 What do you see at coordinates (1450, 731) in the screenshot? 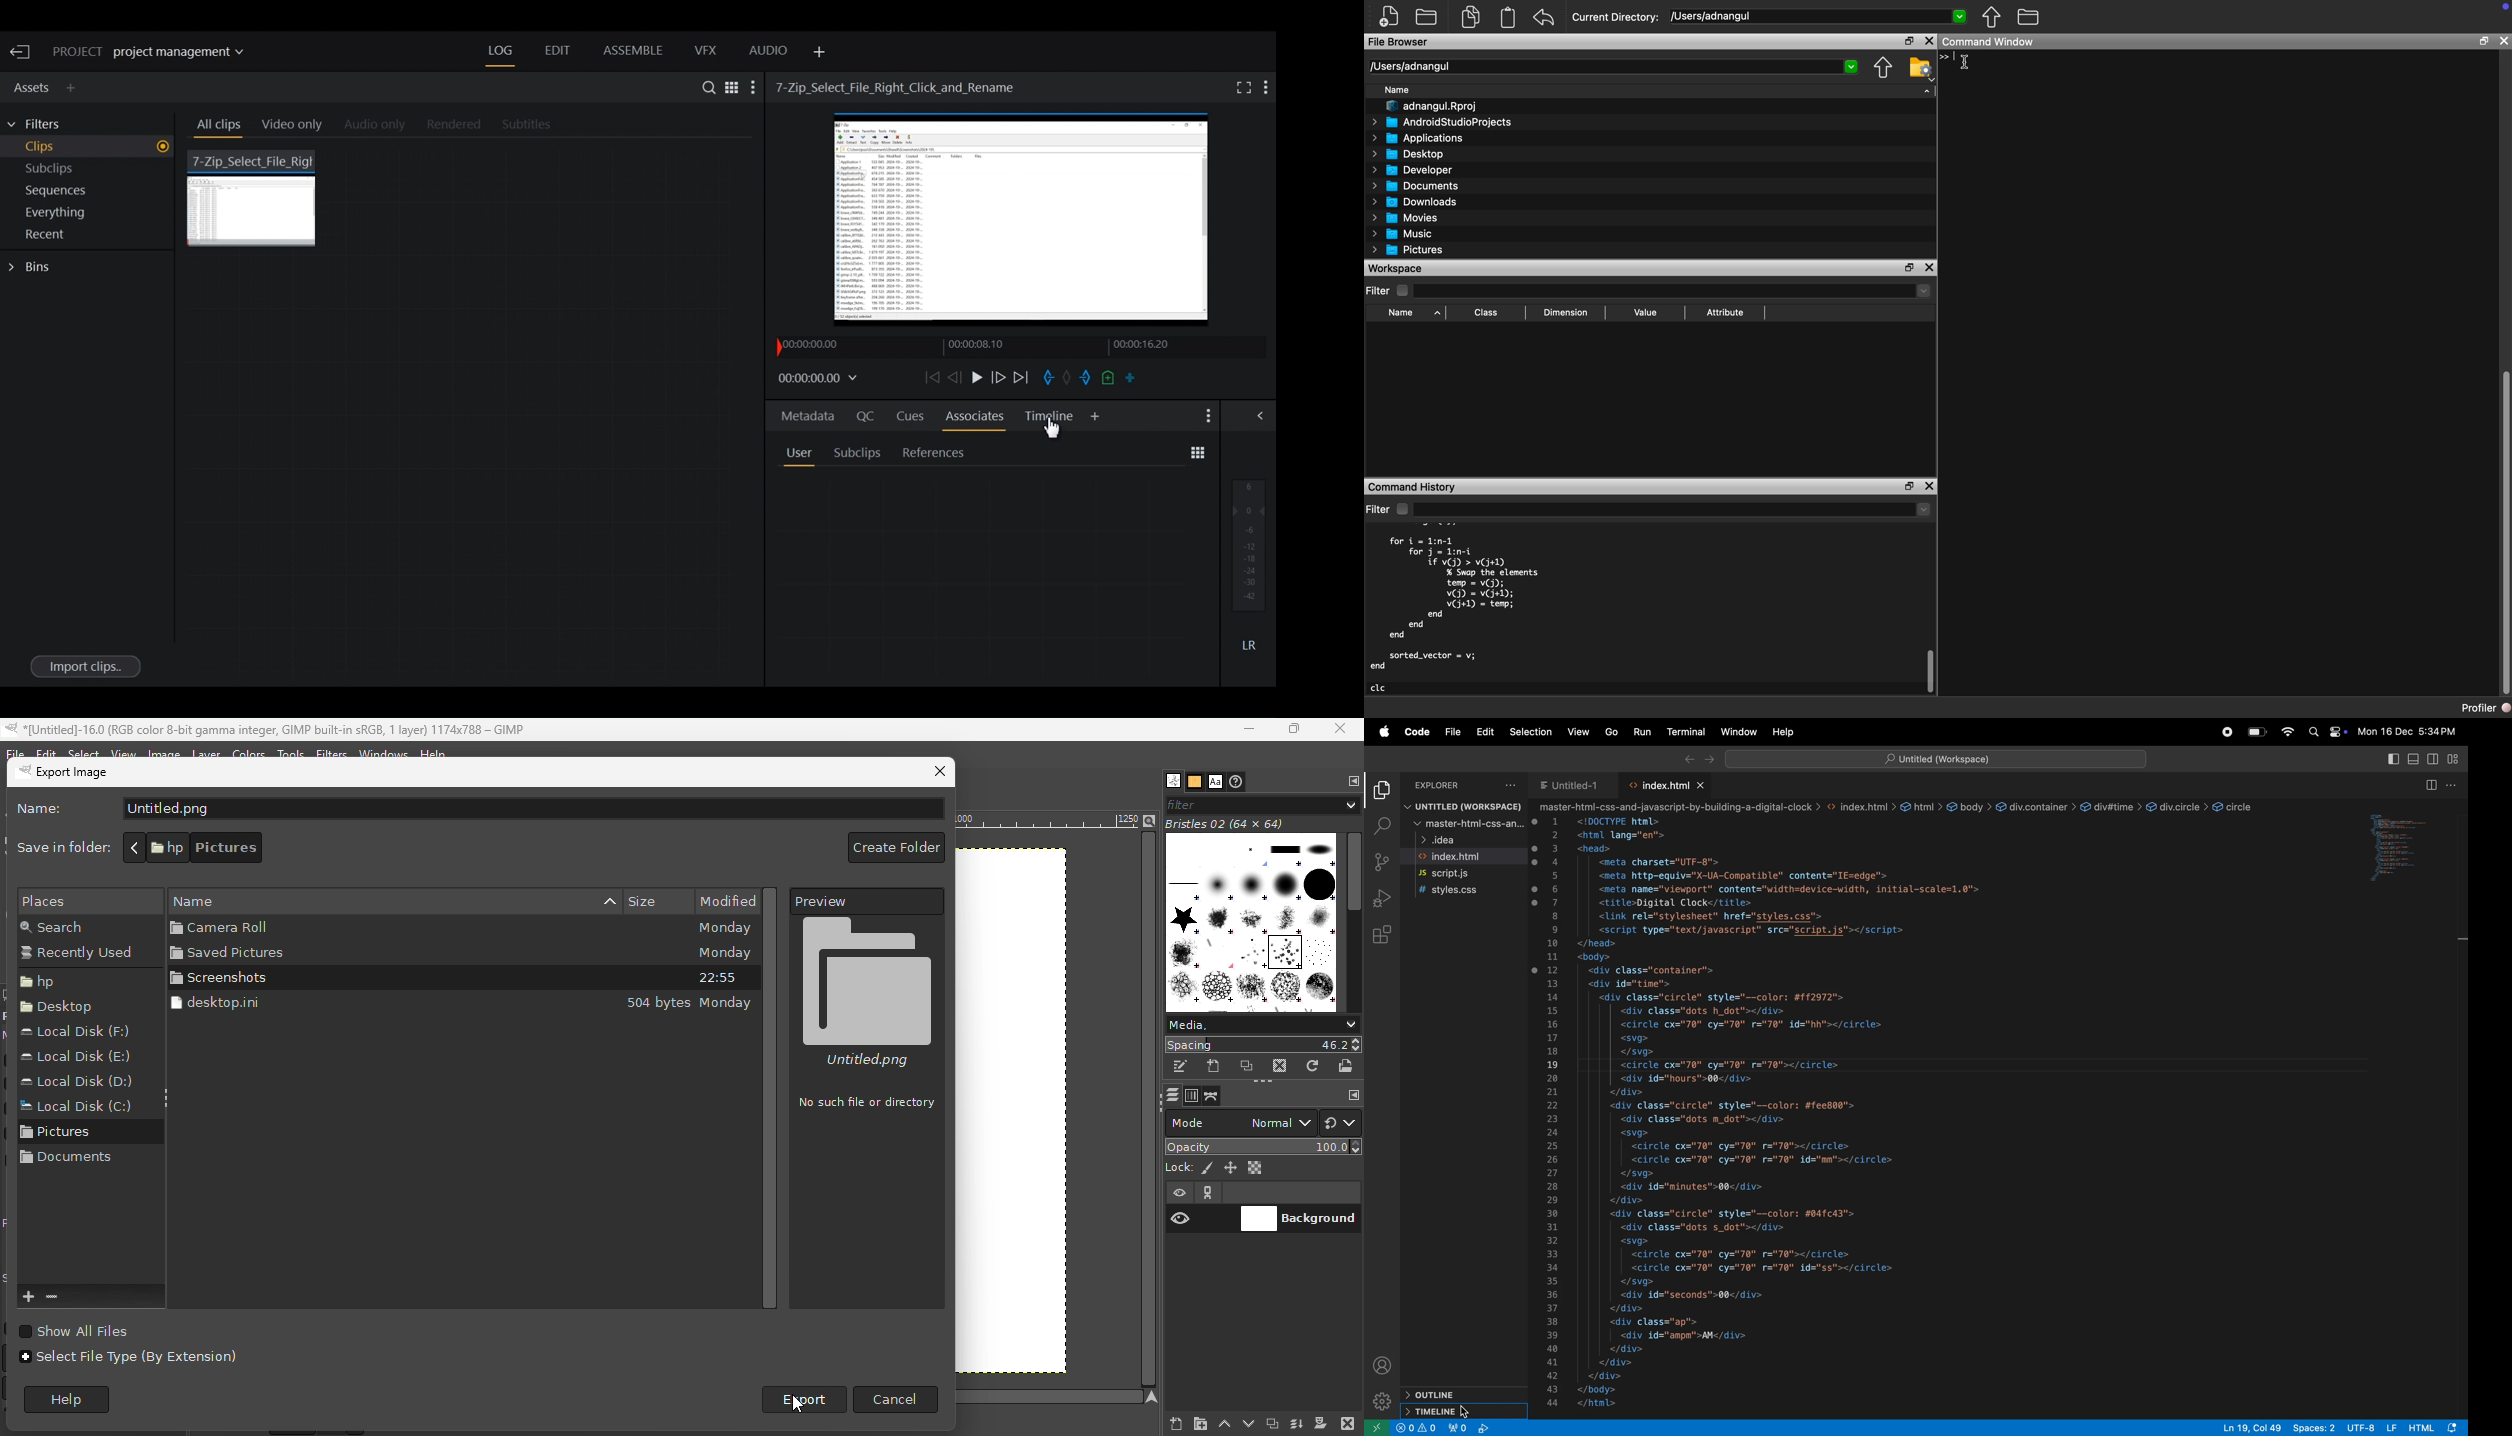
I see `File` at bounding box center [1450, 731].